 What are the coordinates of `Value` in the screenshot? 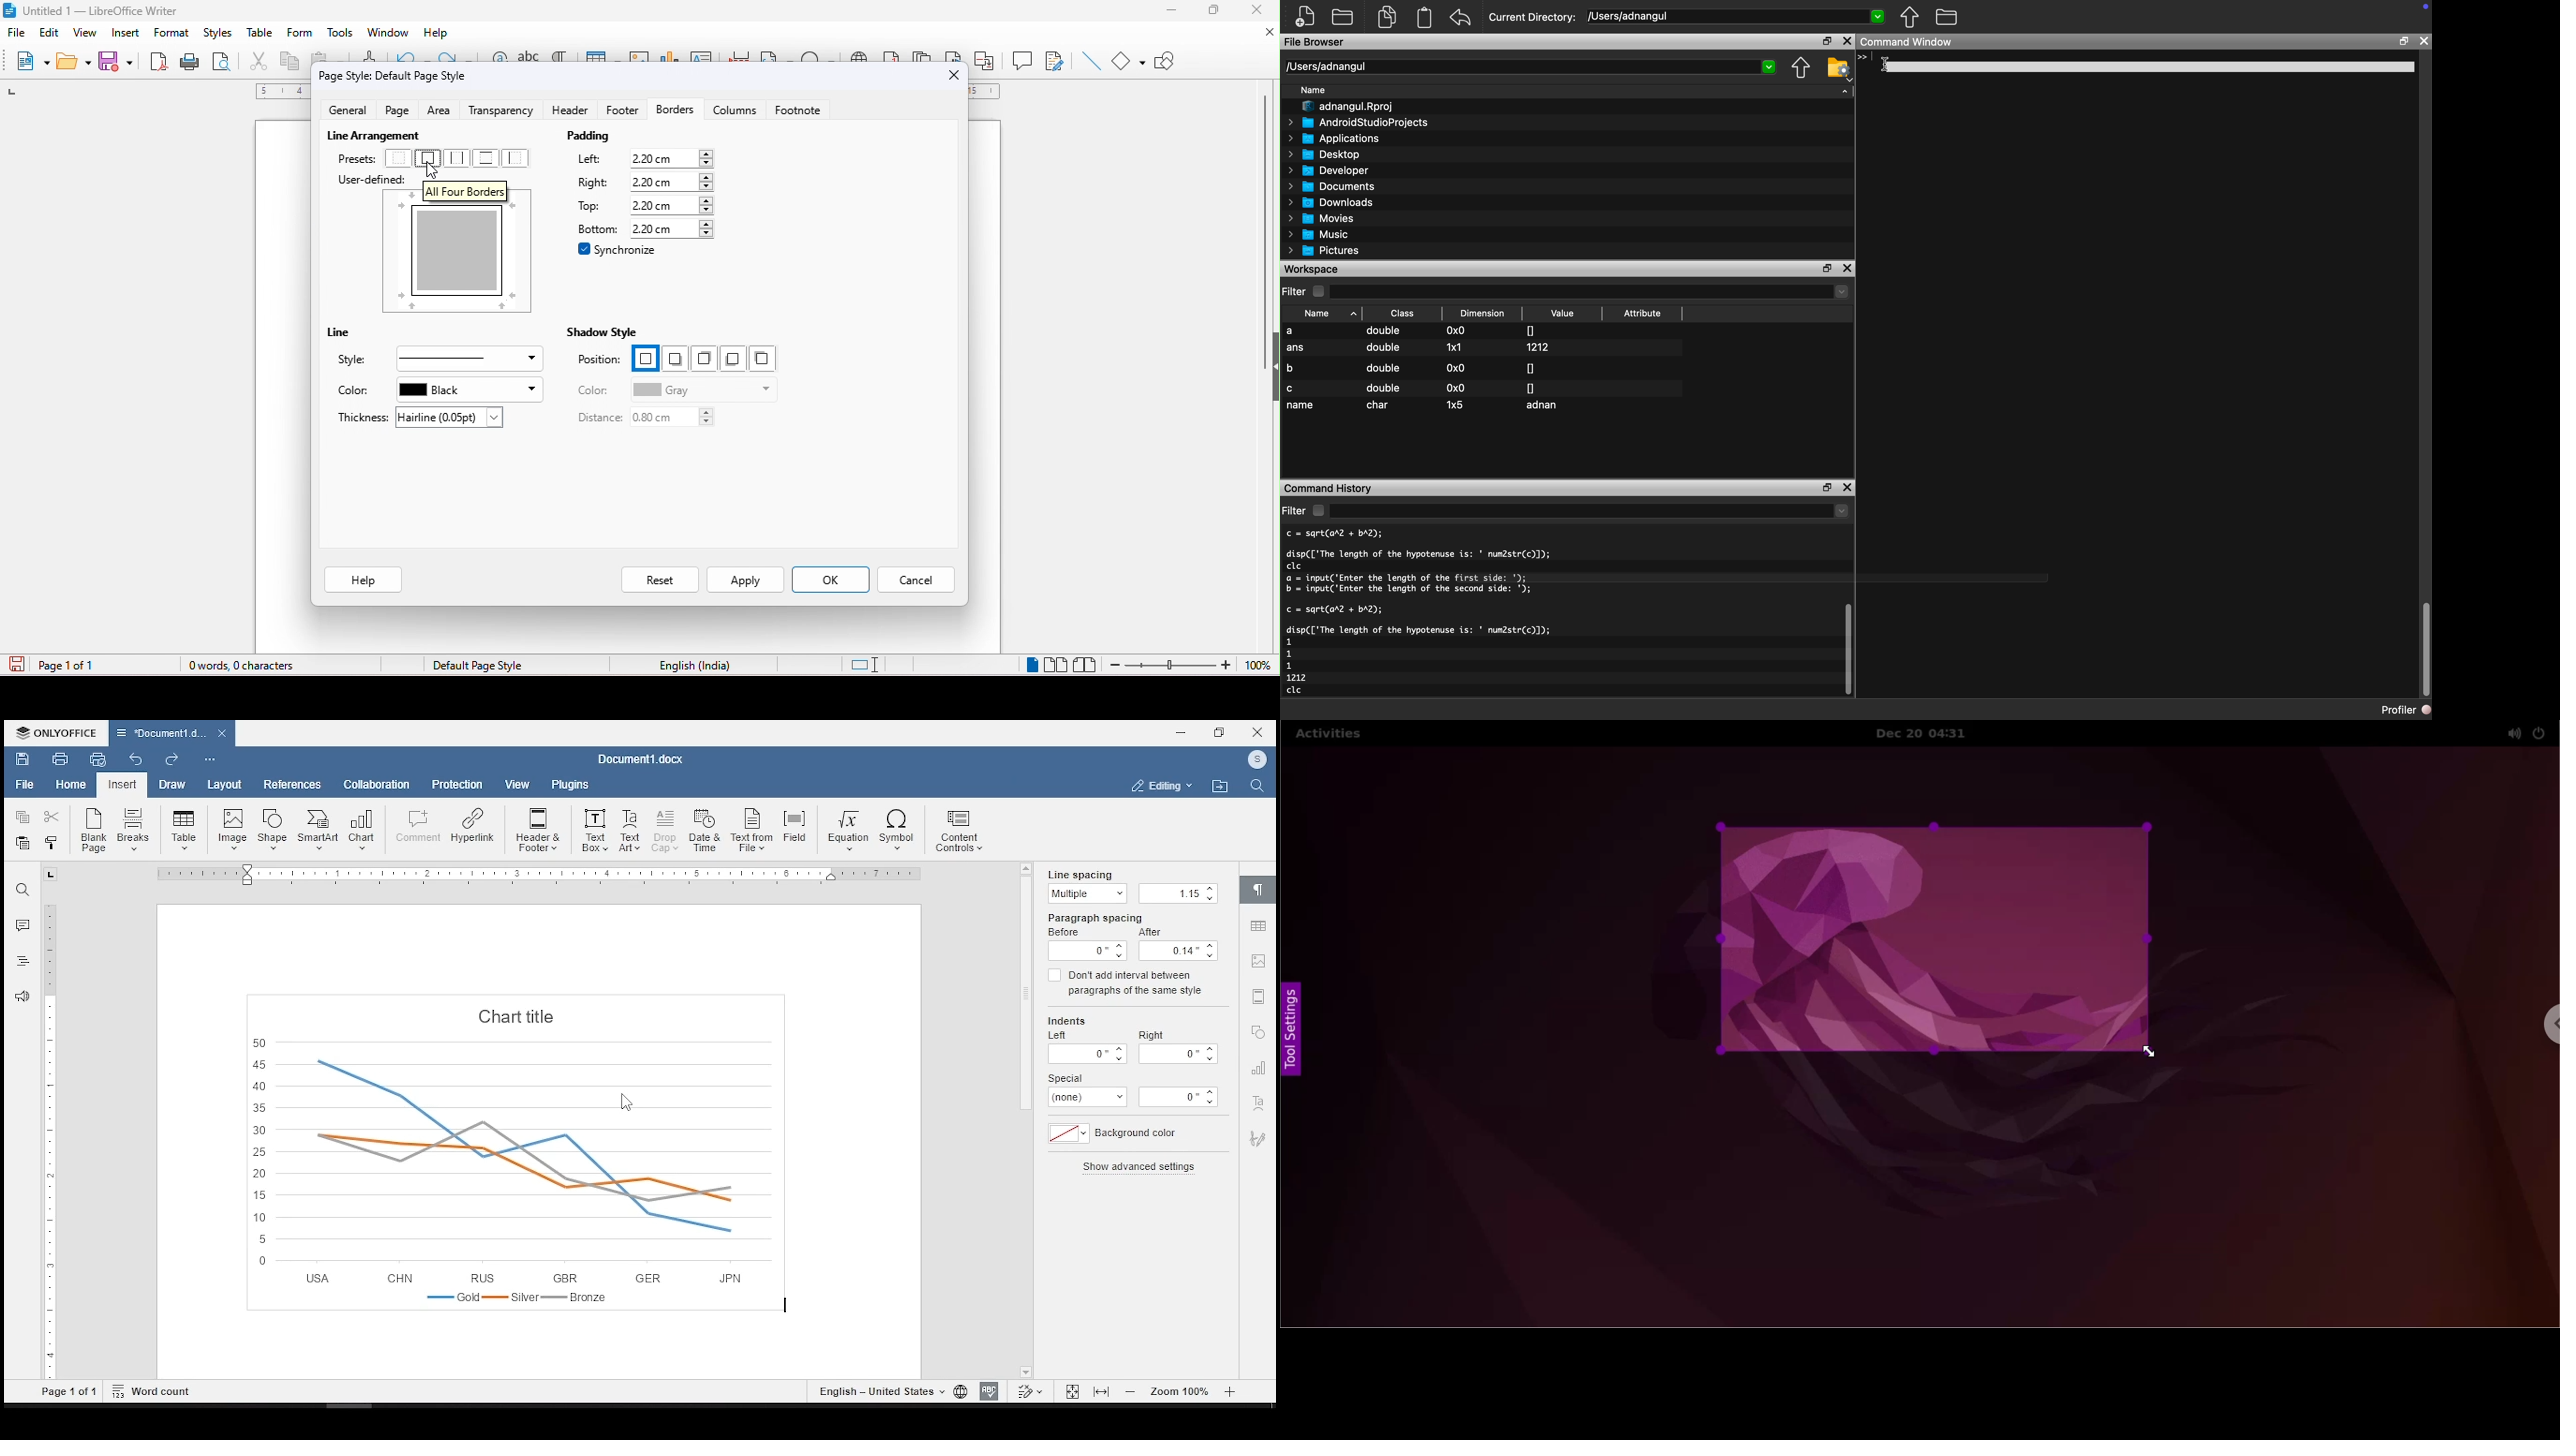 It's located at (1564, 314).